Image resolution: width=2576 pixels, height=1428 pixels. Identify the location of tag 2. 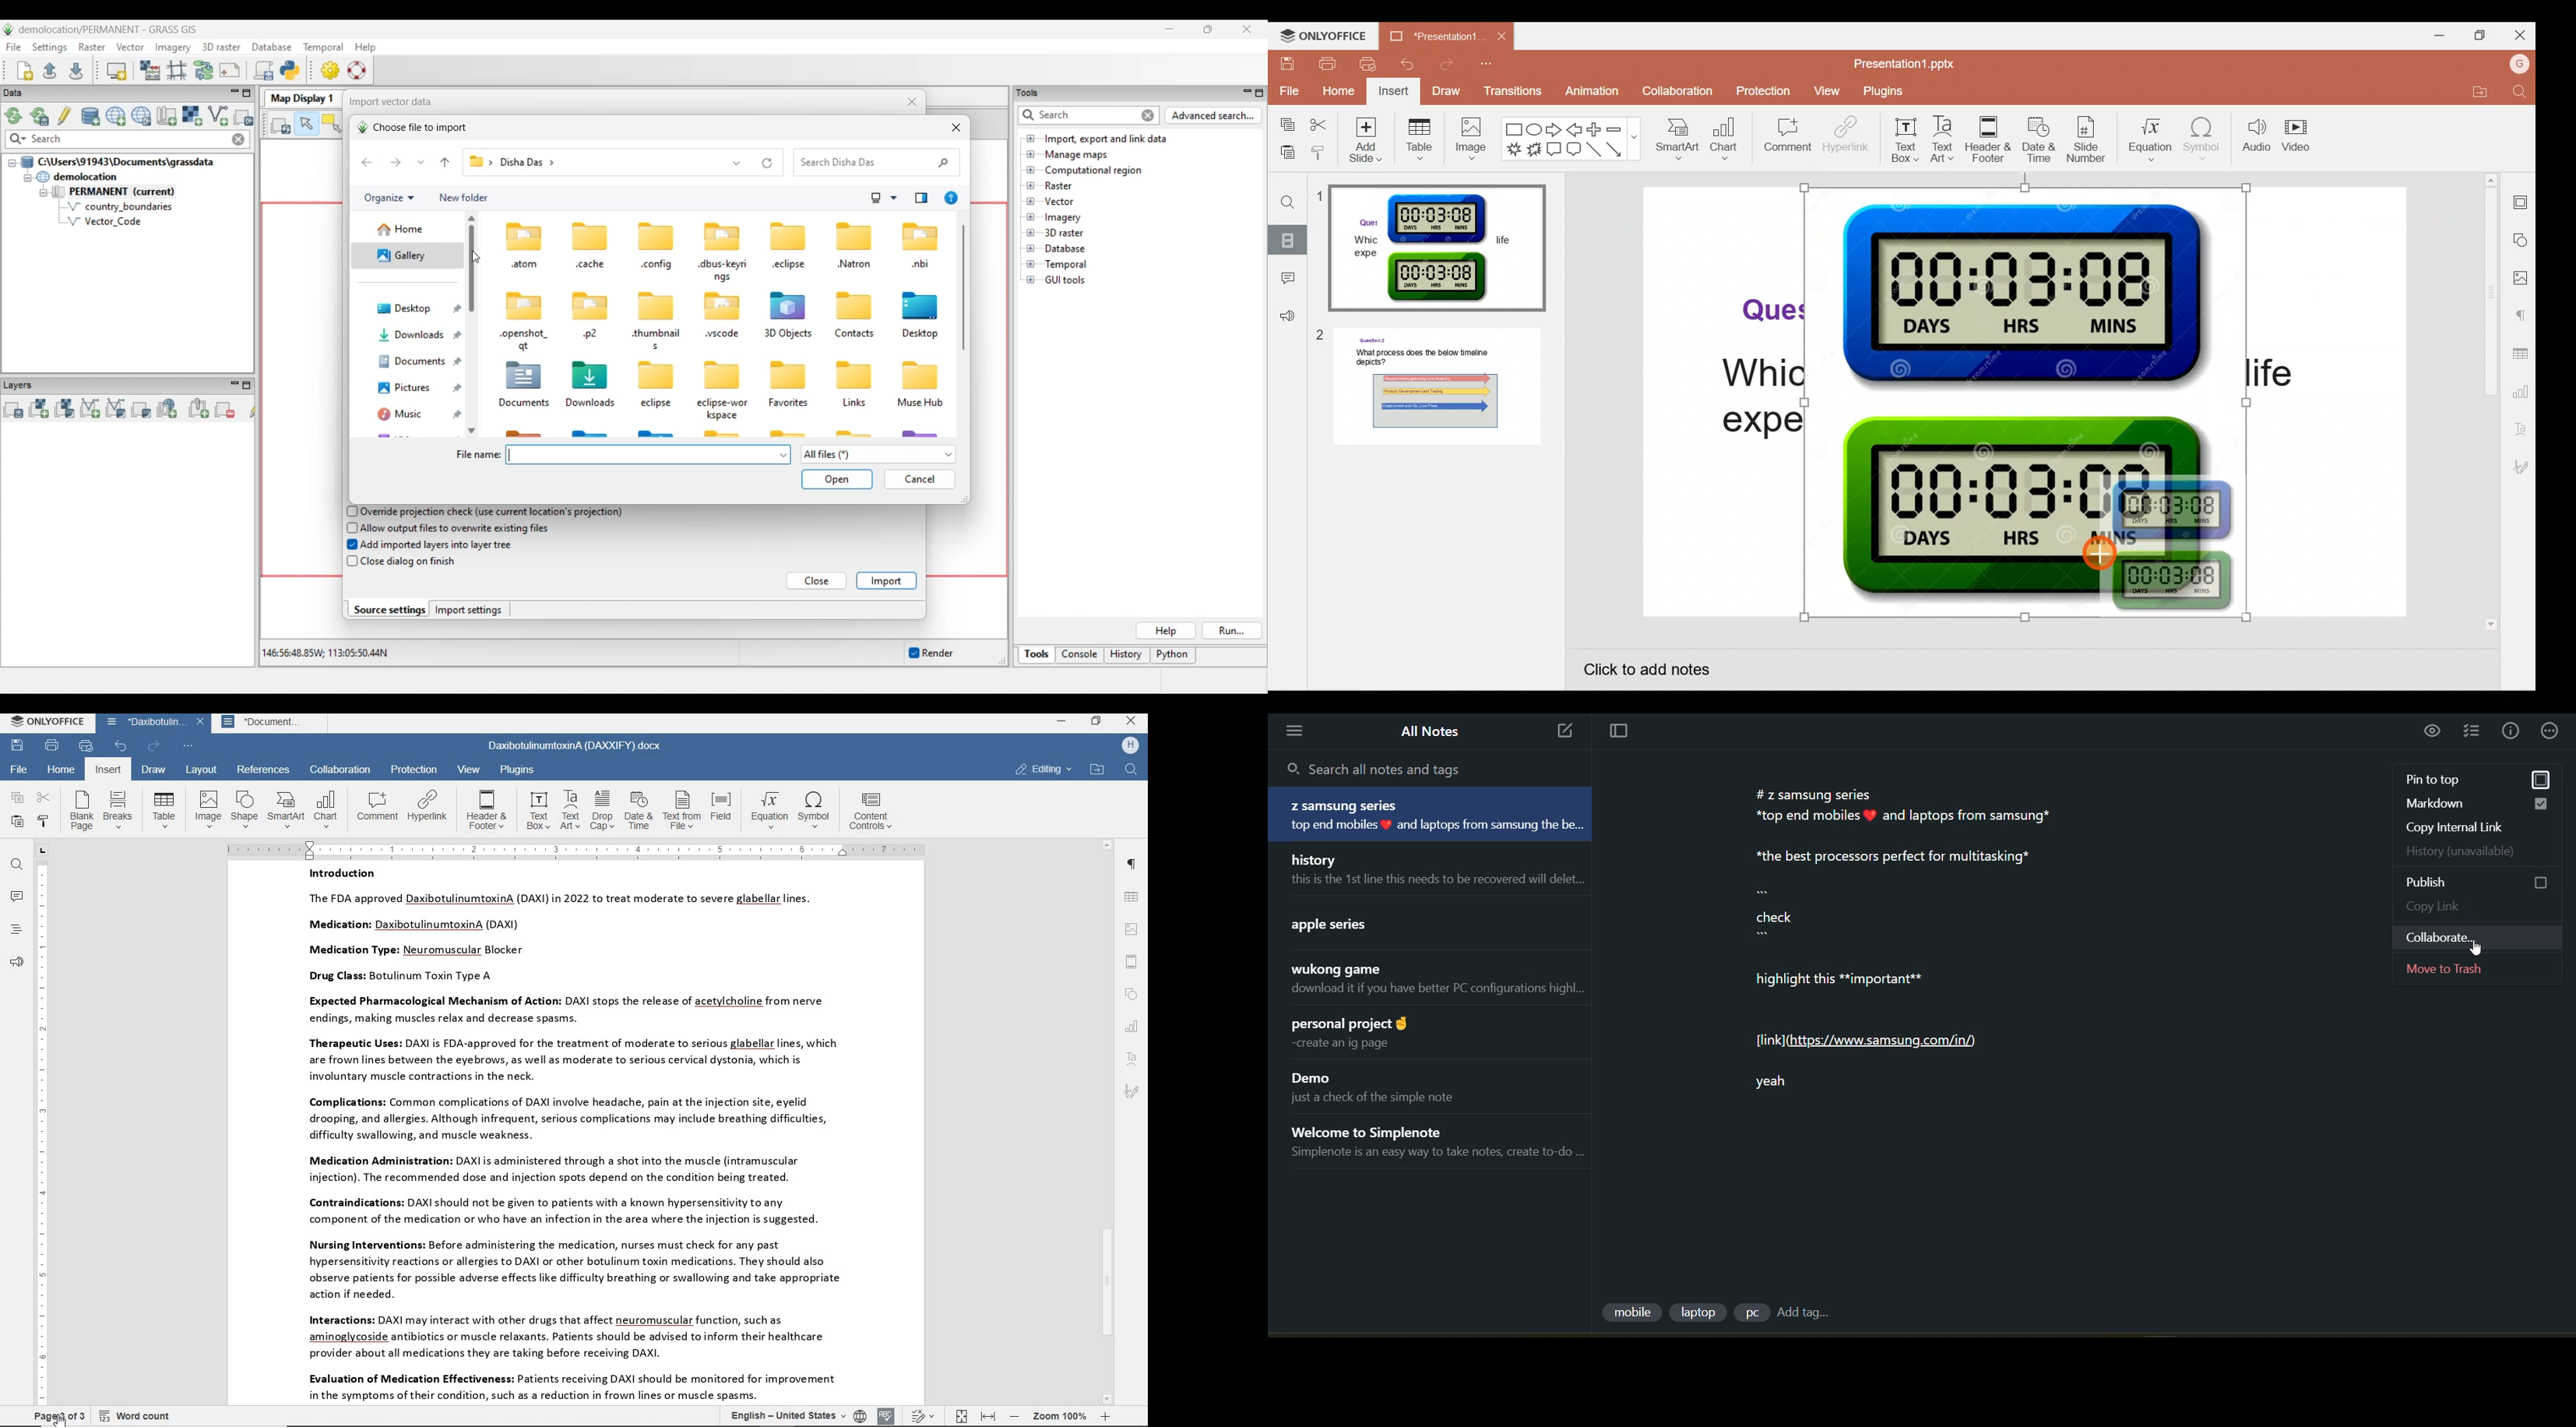
(1701, 1313).